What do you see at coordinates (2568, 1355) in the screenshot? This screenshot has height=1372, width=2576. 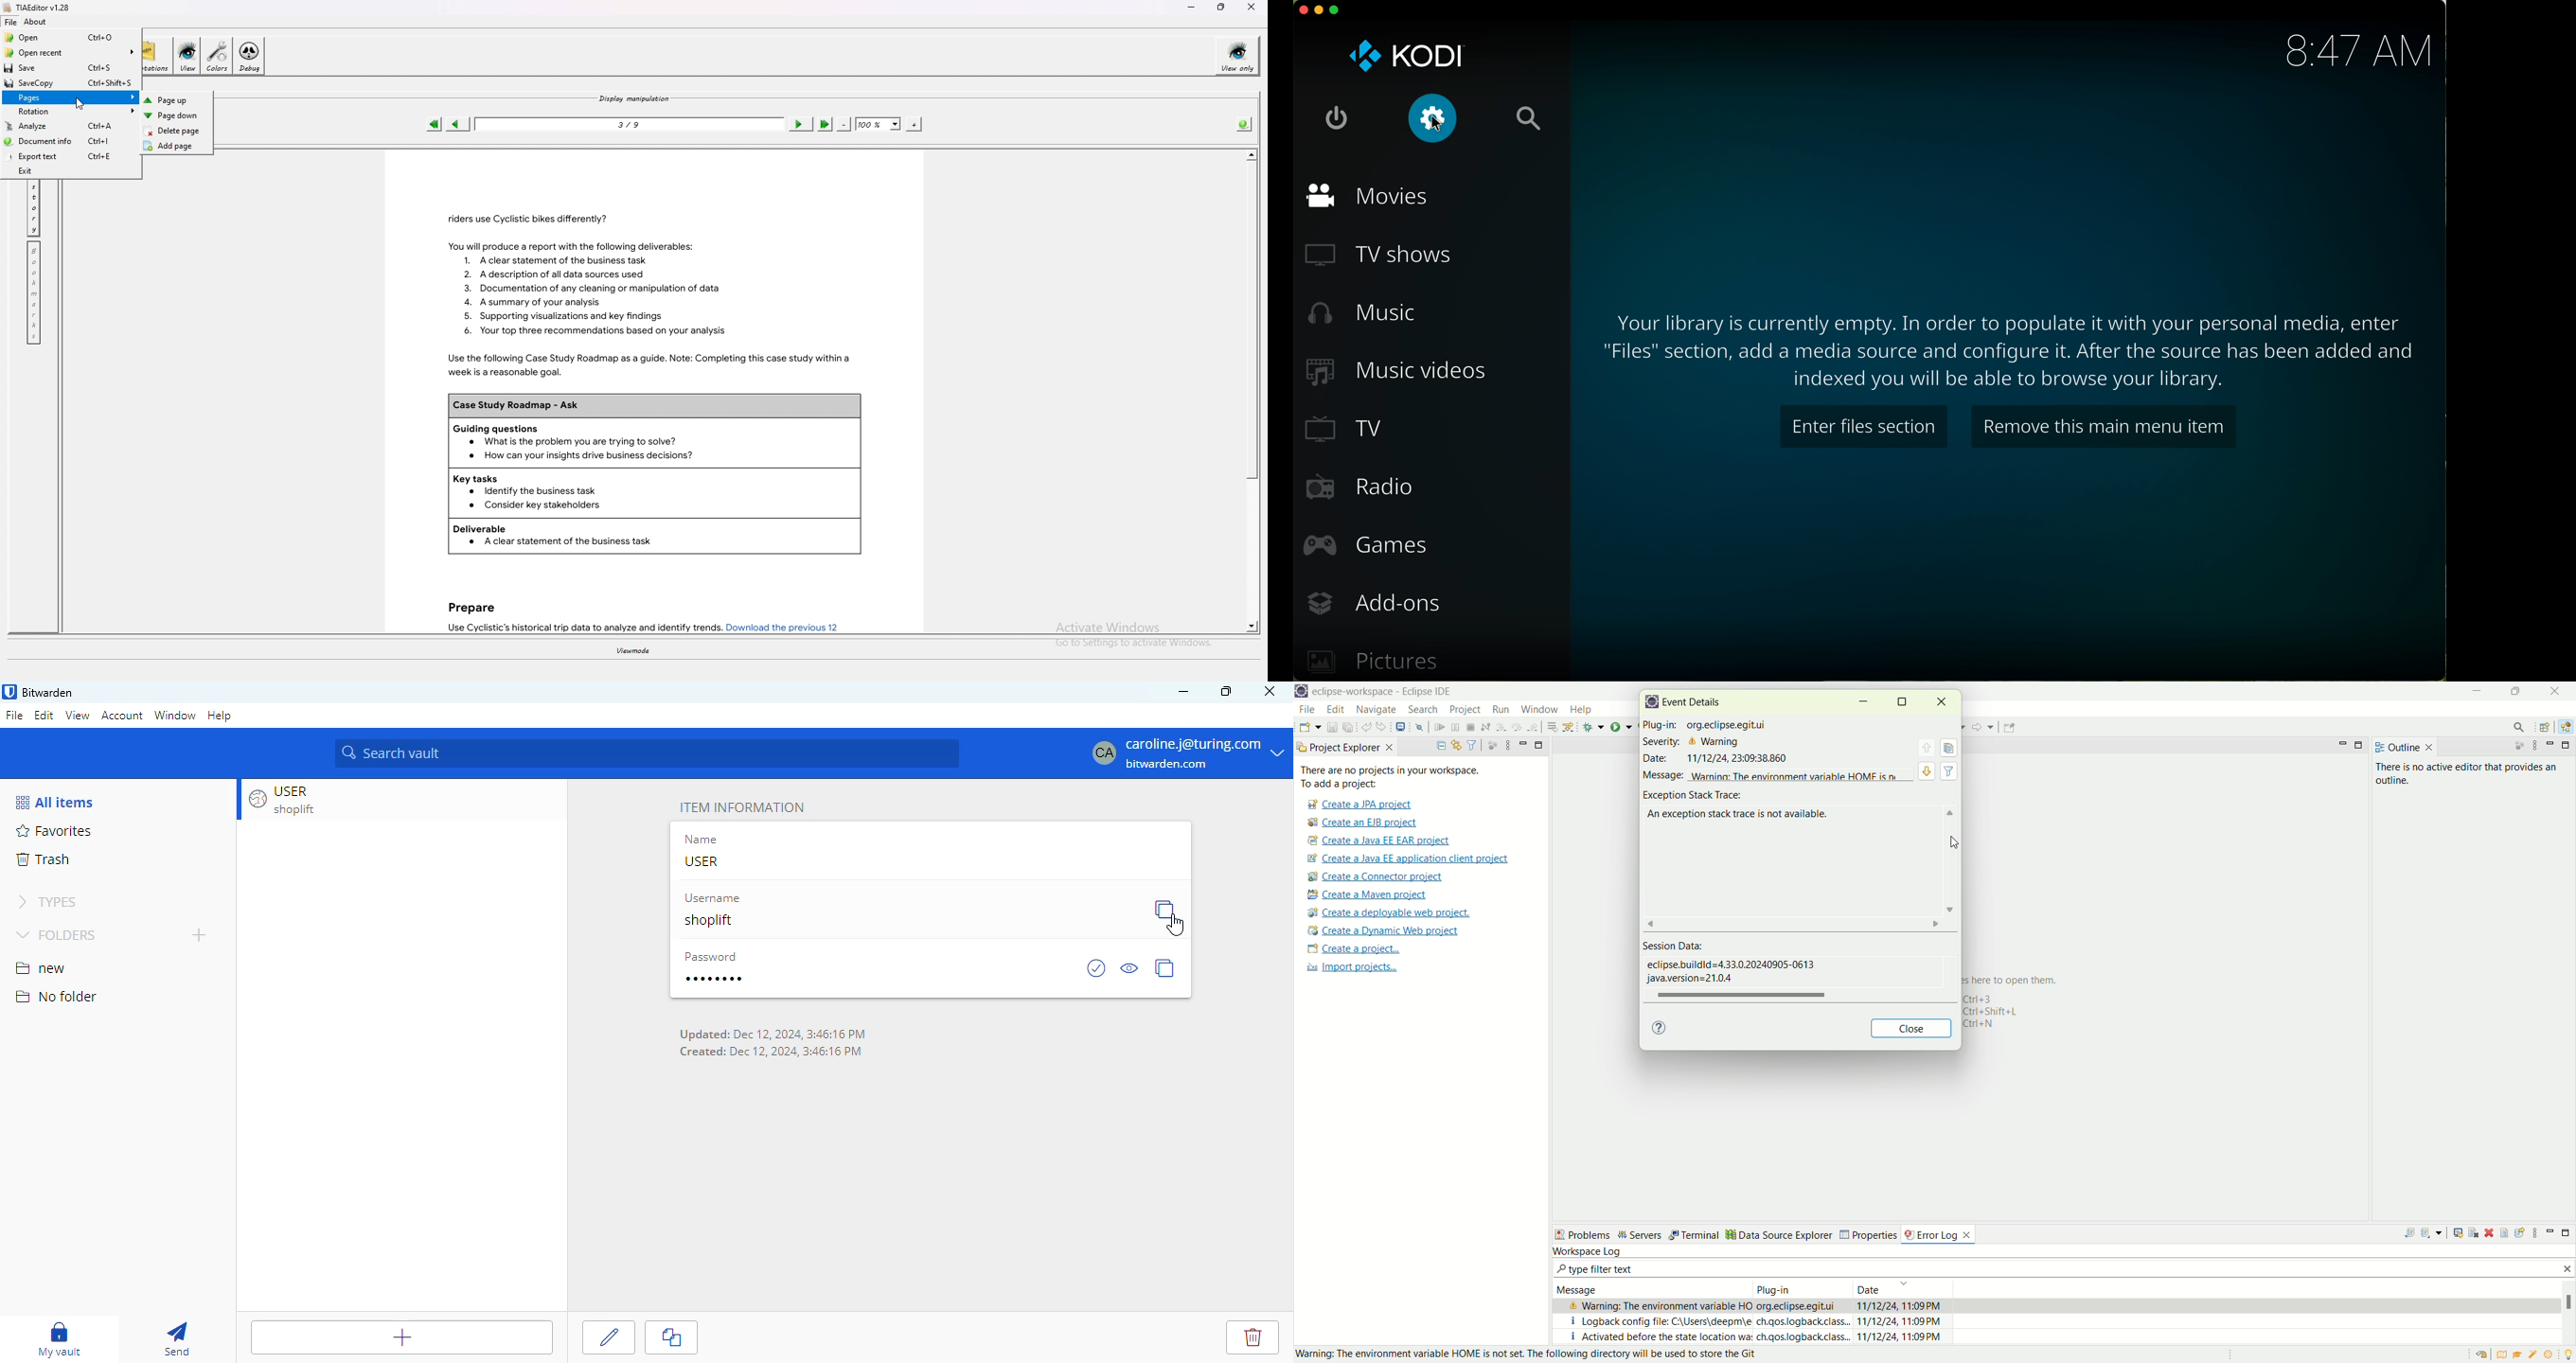 I see `tip of the day` at bounding box center [2568, 1355].